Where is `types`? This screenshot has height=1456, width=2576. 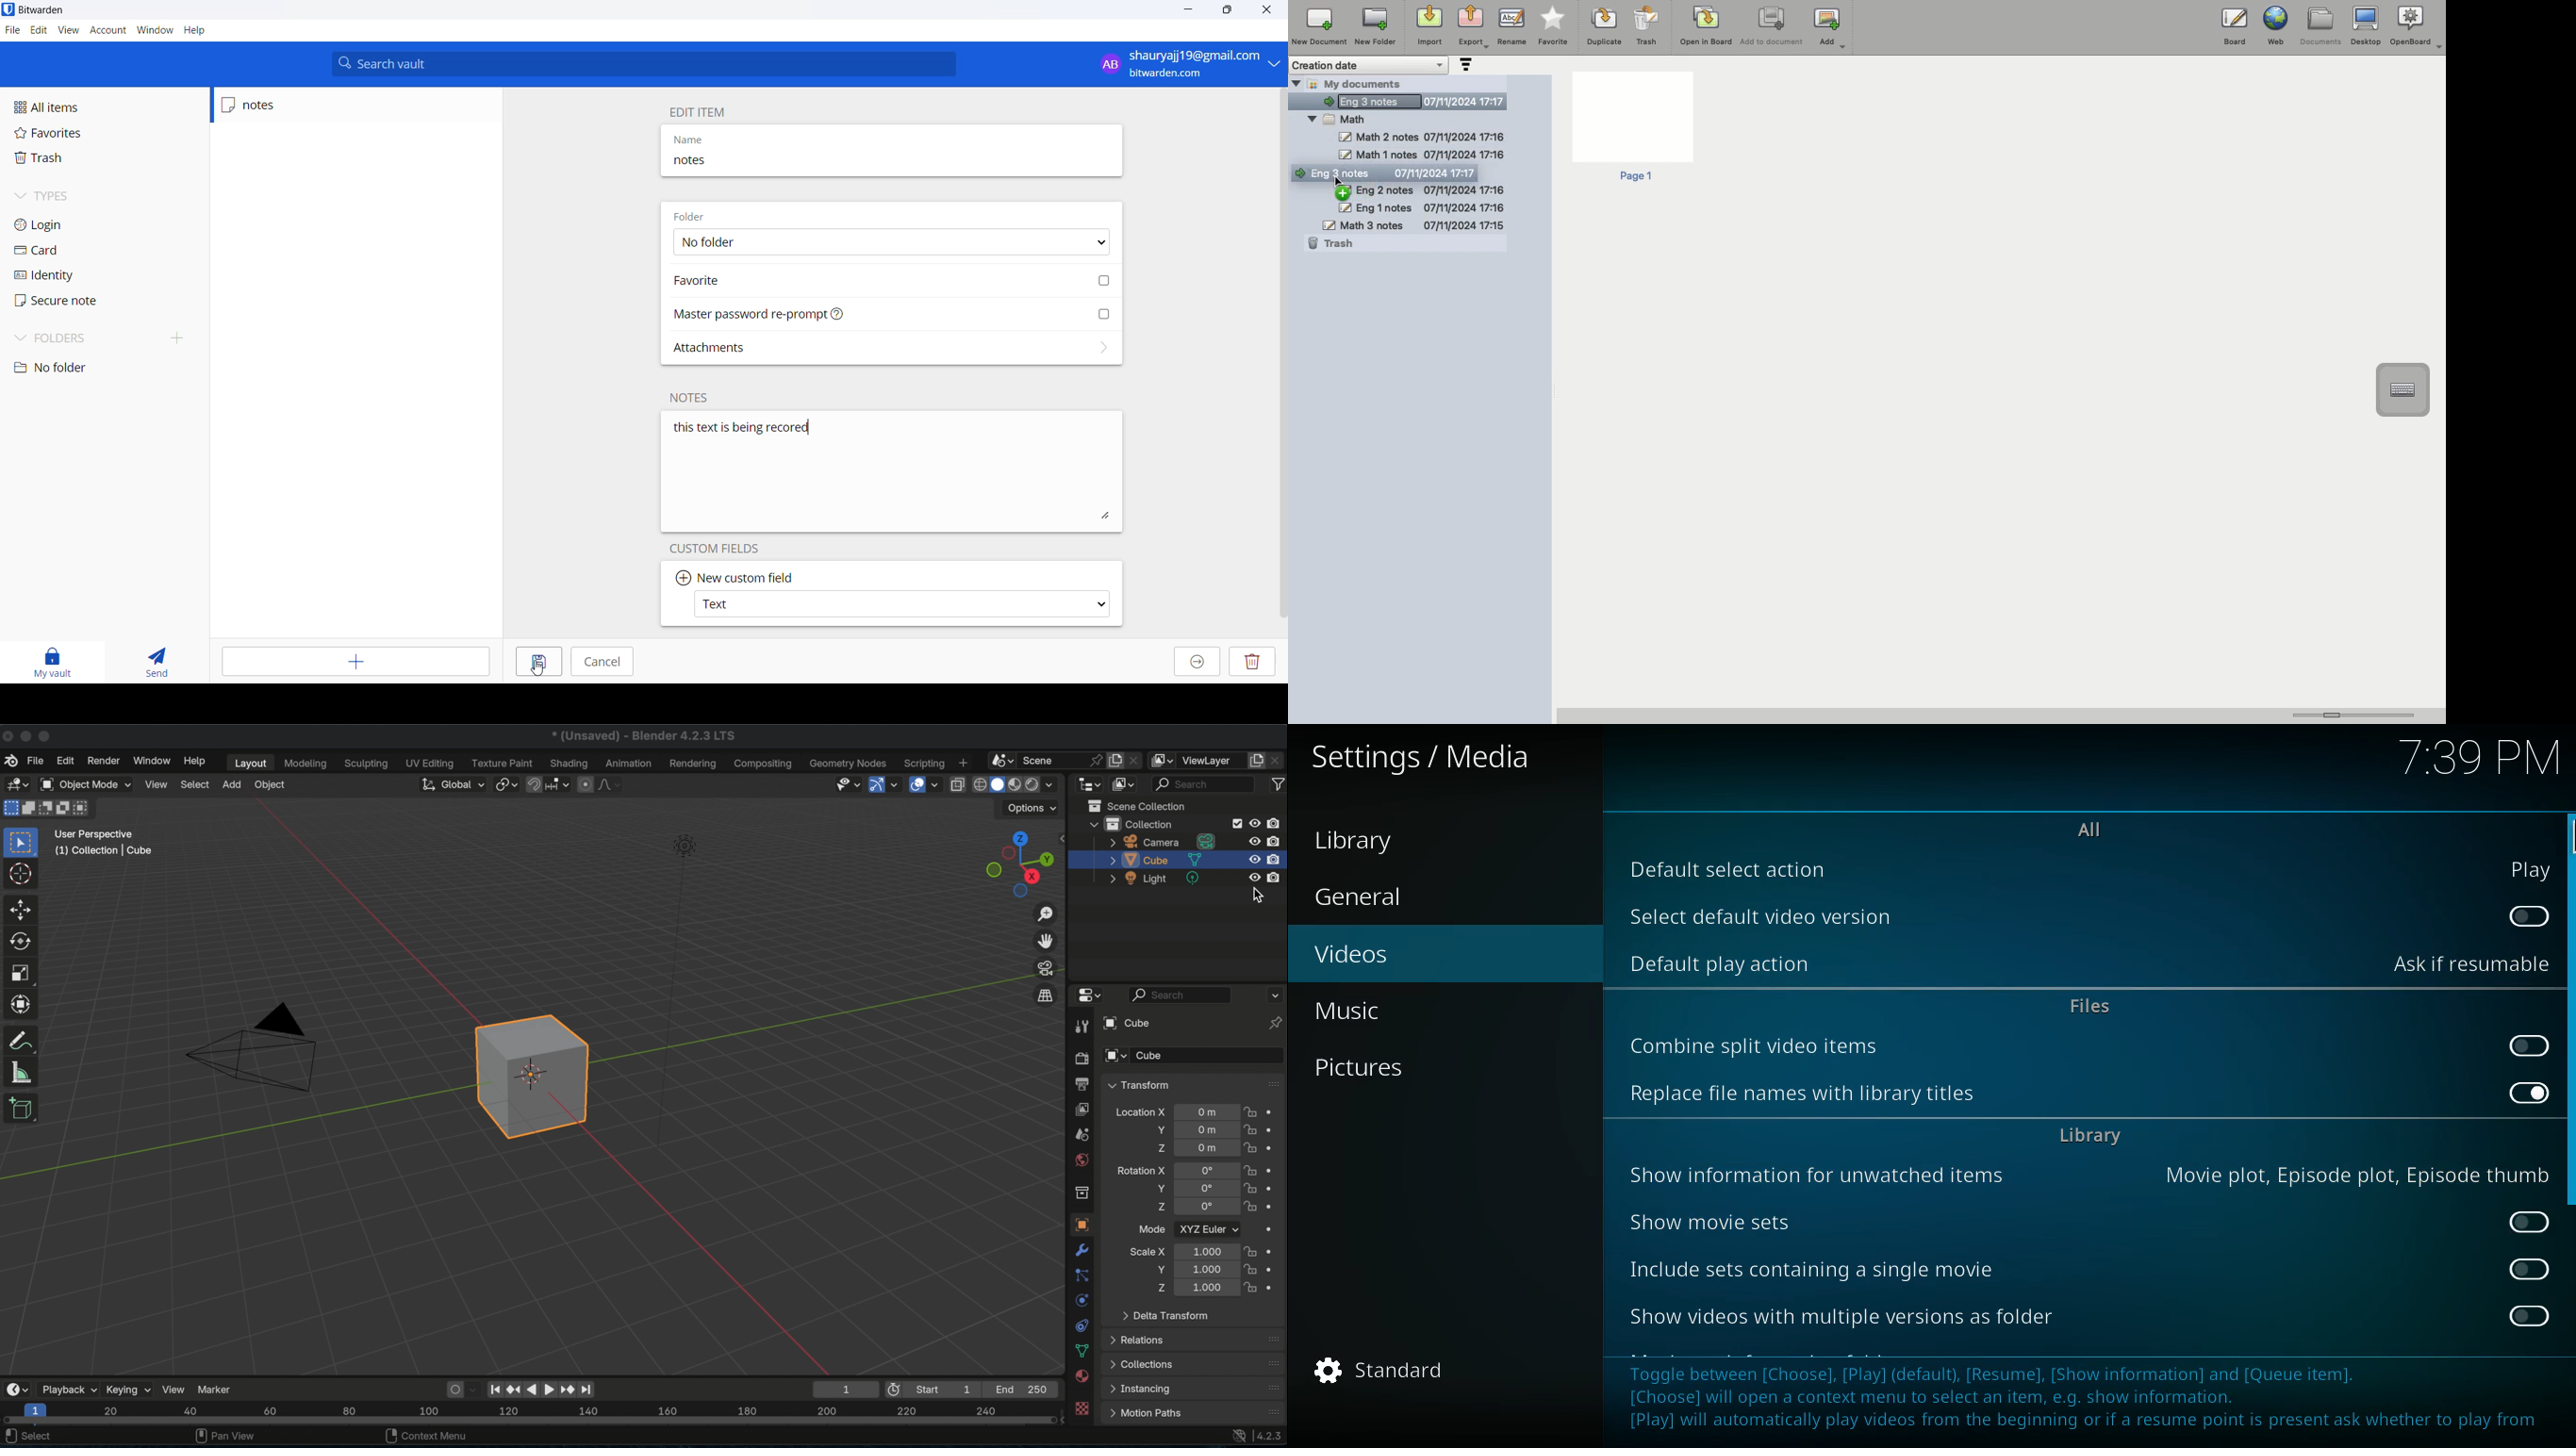 types is located at coordinates (61, 196).